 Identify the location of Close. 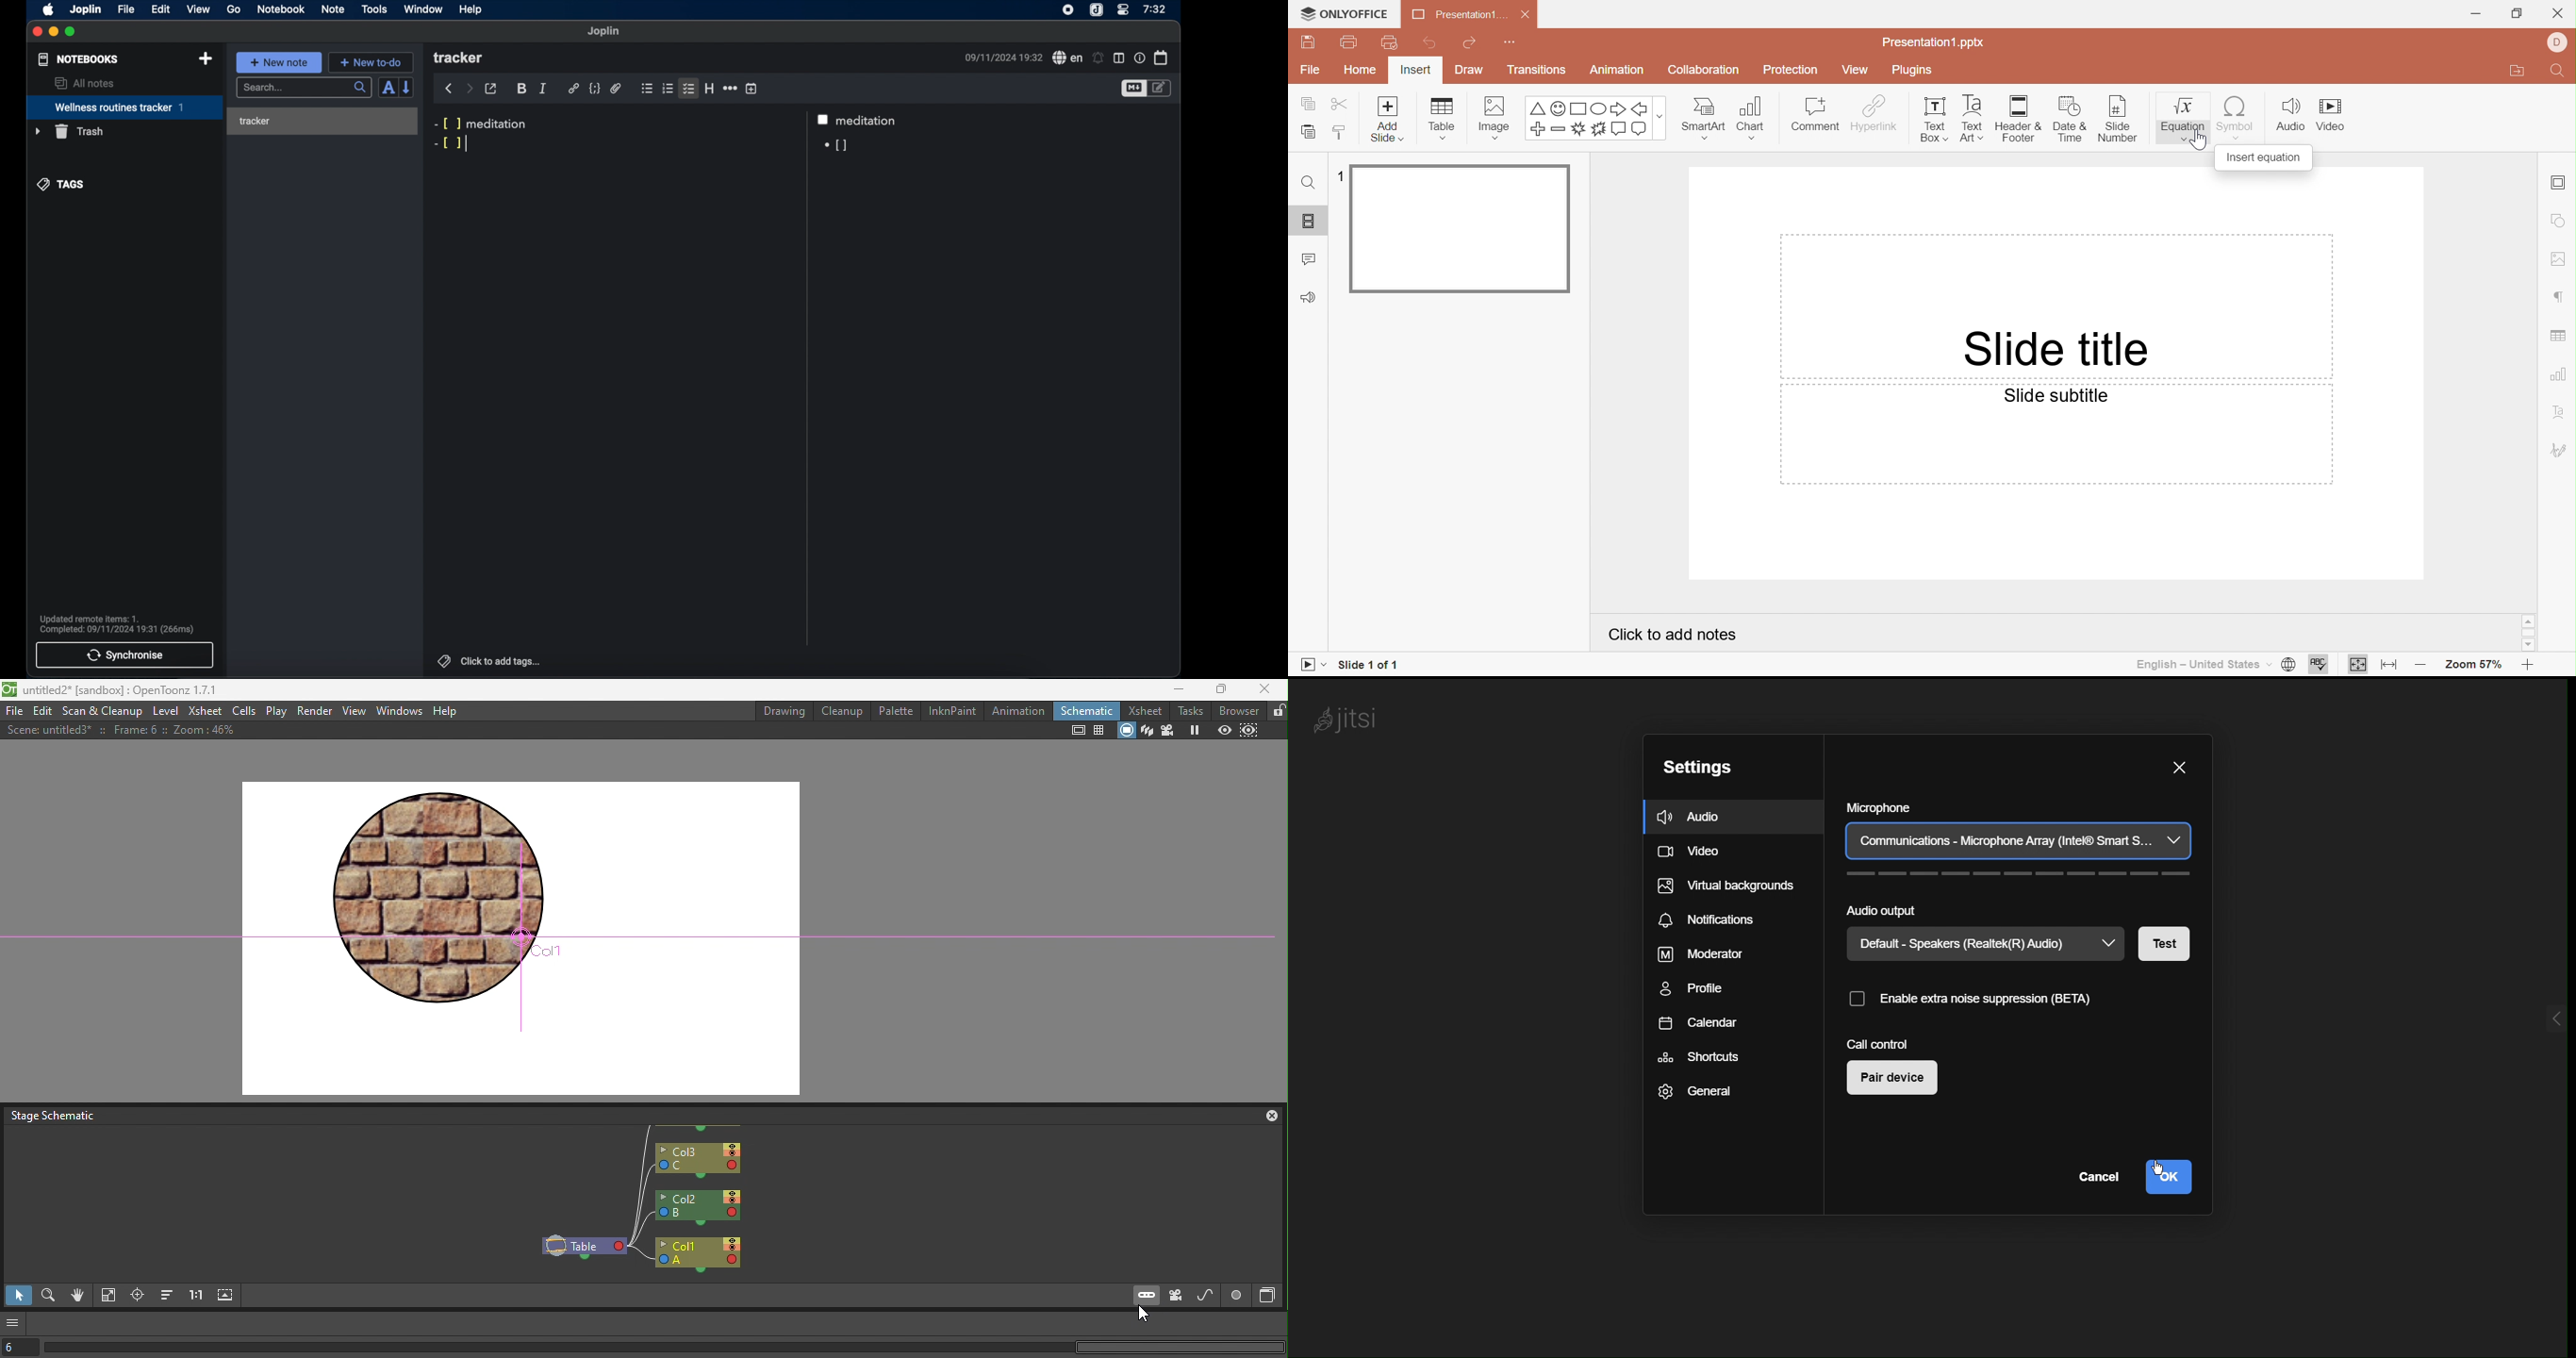
(2177, 766).